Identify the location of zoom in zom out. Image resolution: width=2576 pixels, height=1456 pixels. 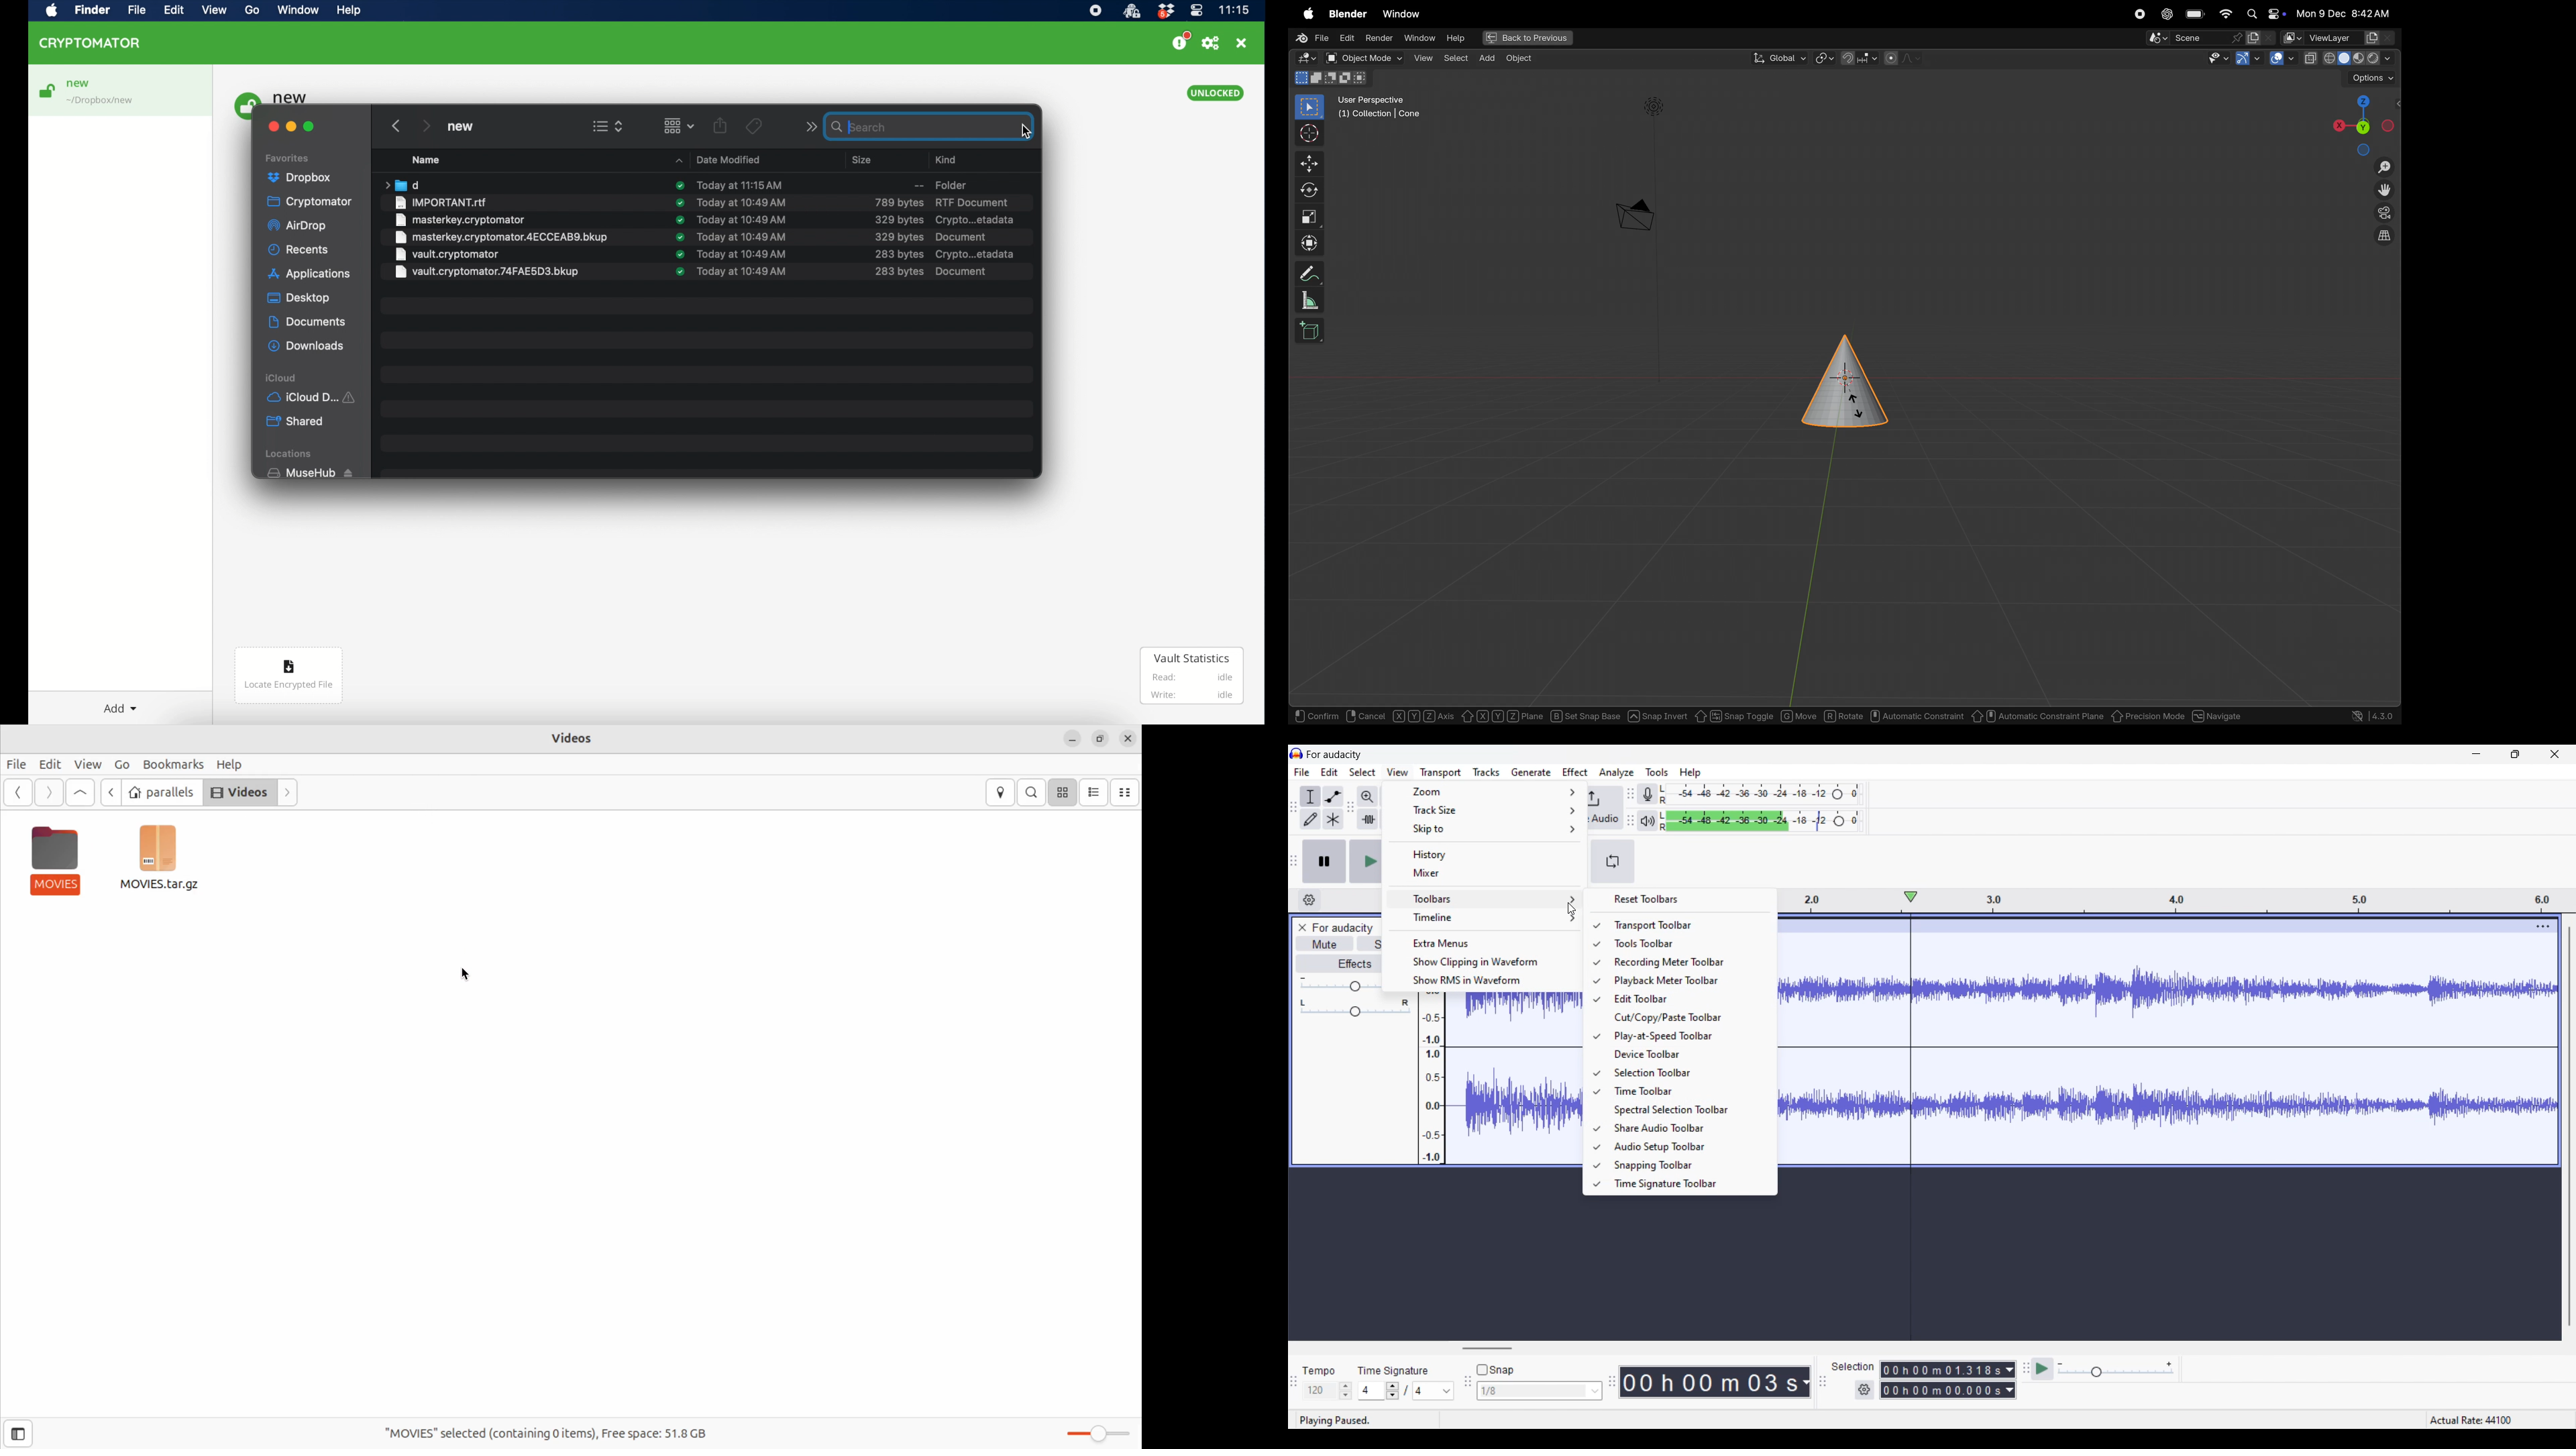
(2387, 167).